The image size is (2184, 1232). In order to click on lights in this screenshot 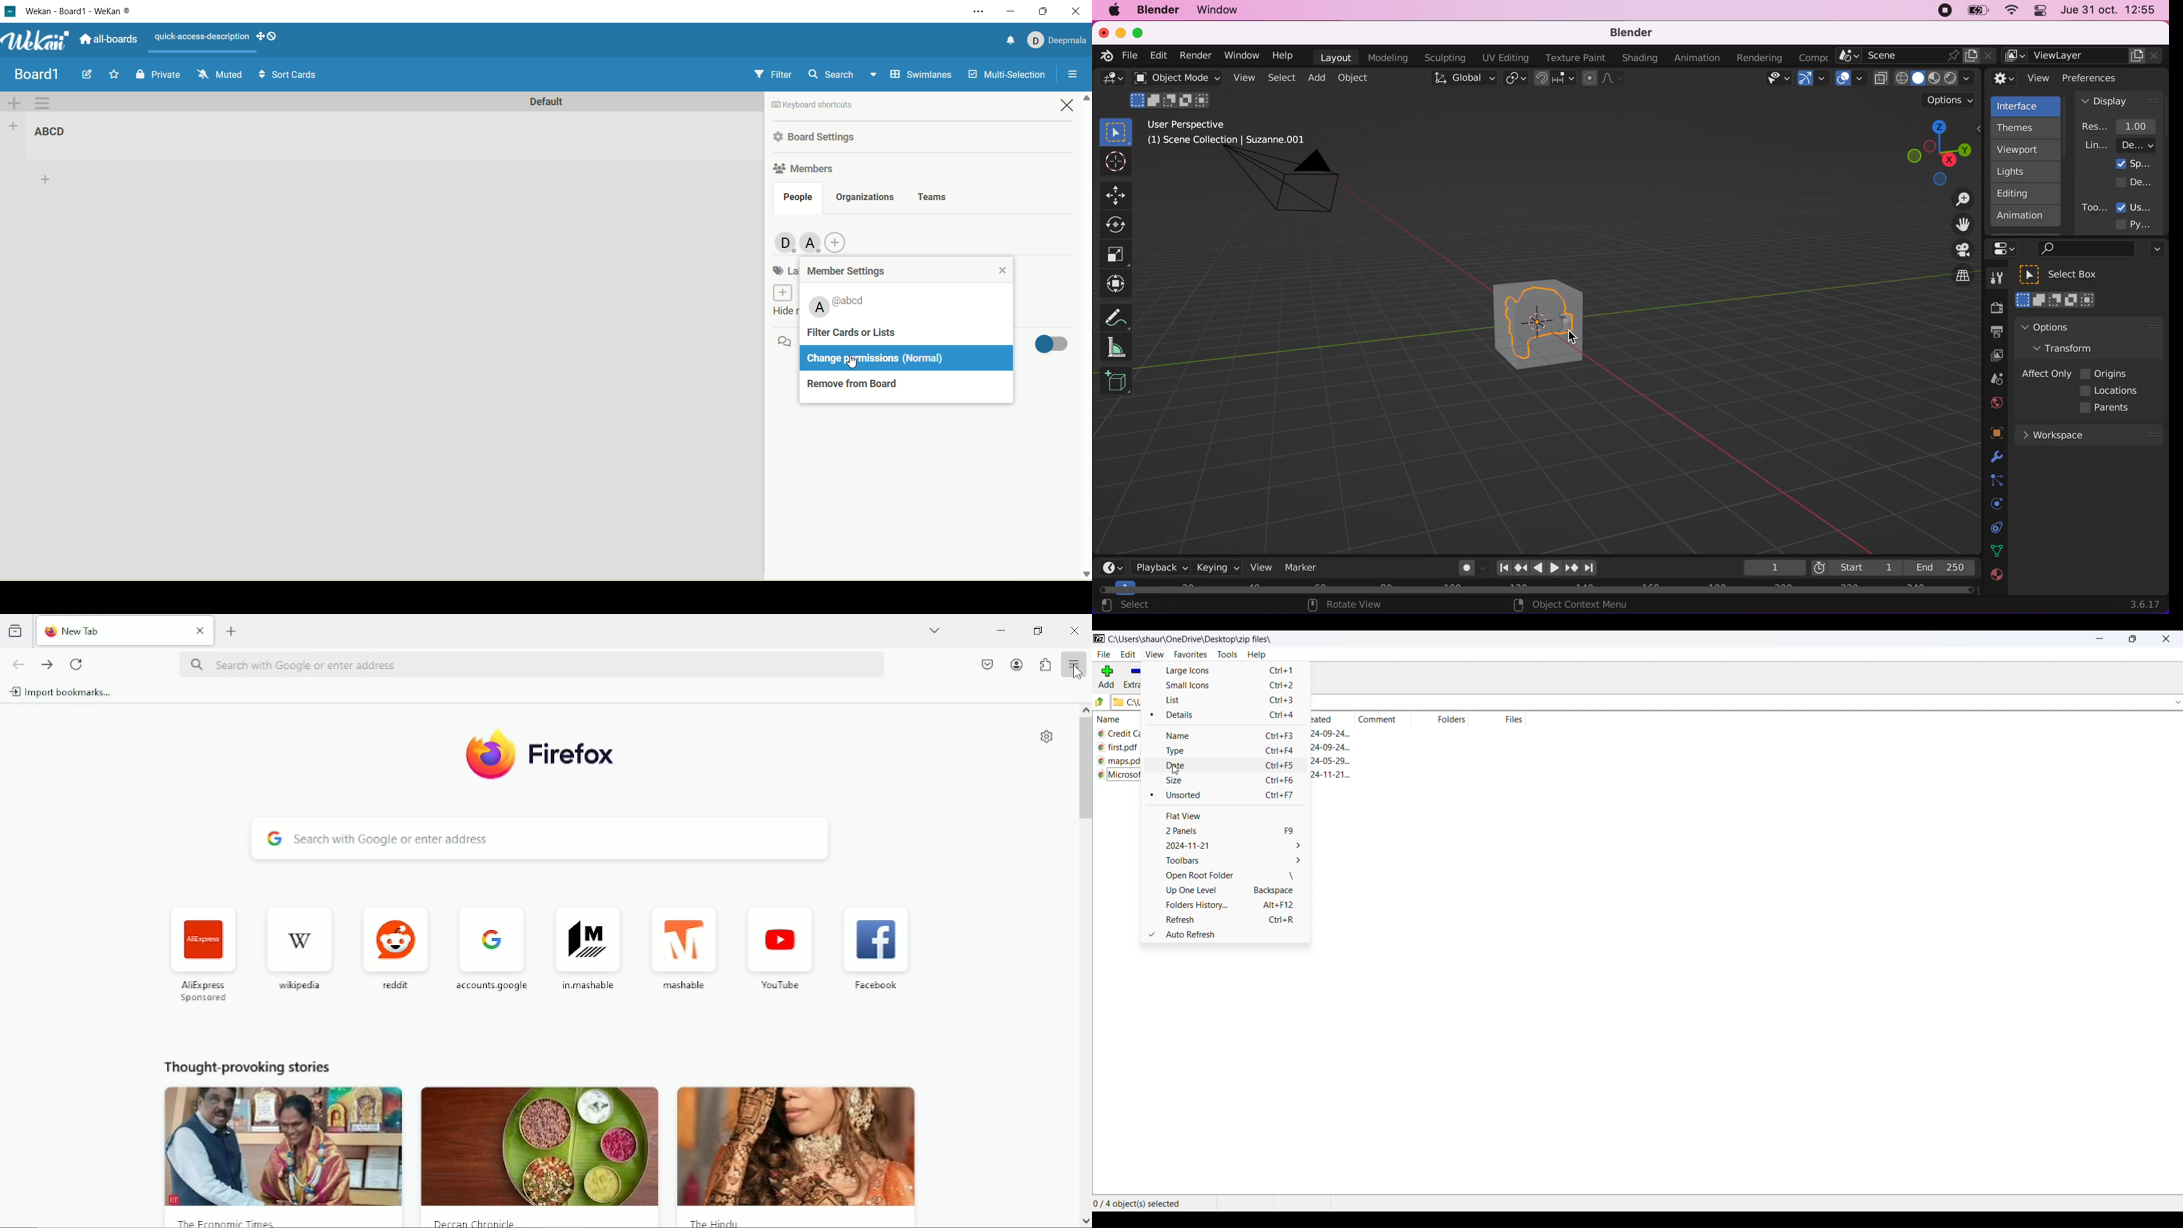, I will do `click(2028, 172)`.